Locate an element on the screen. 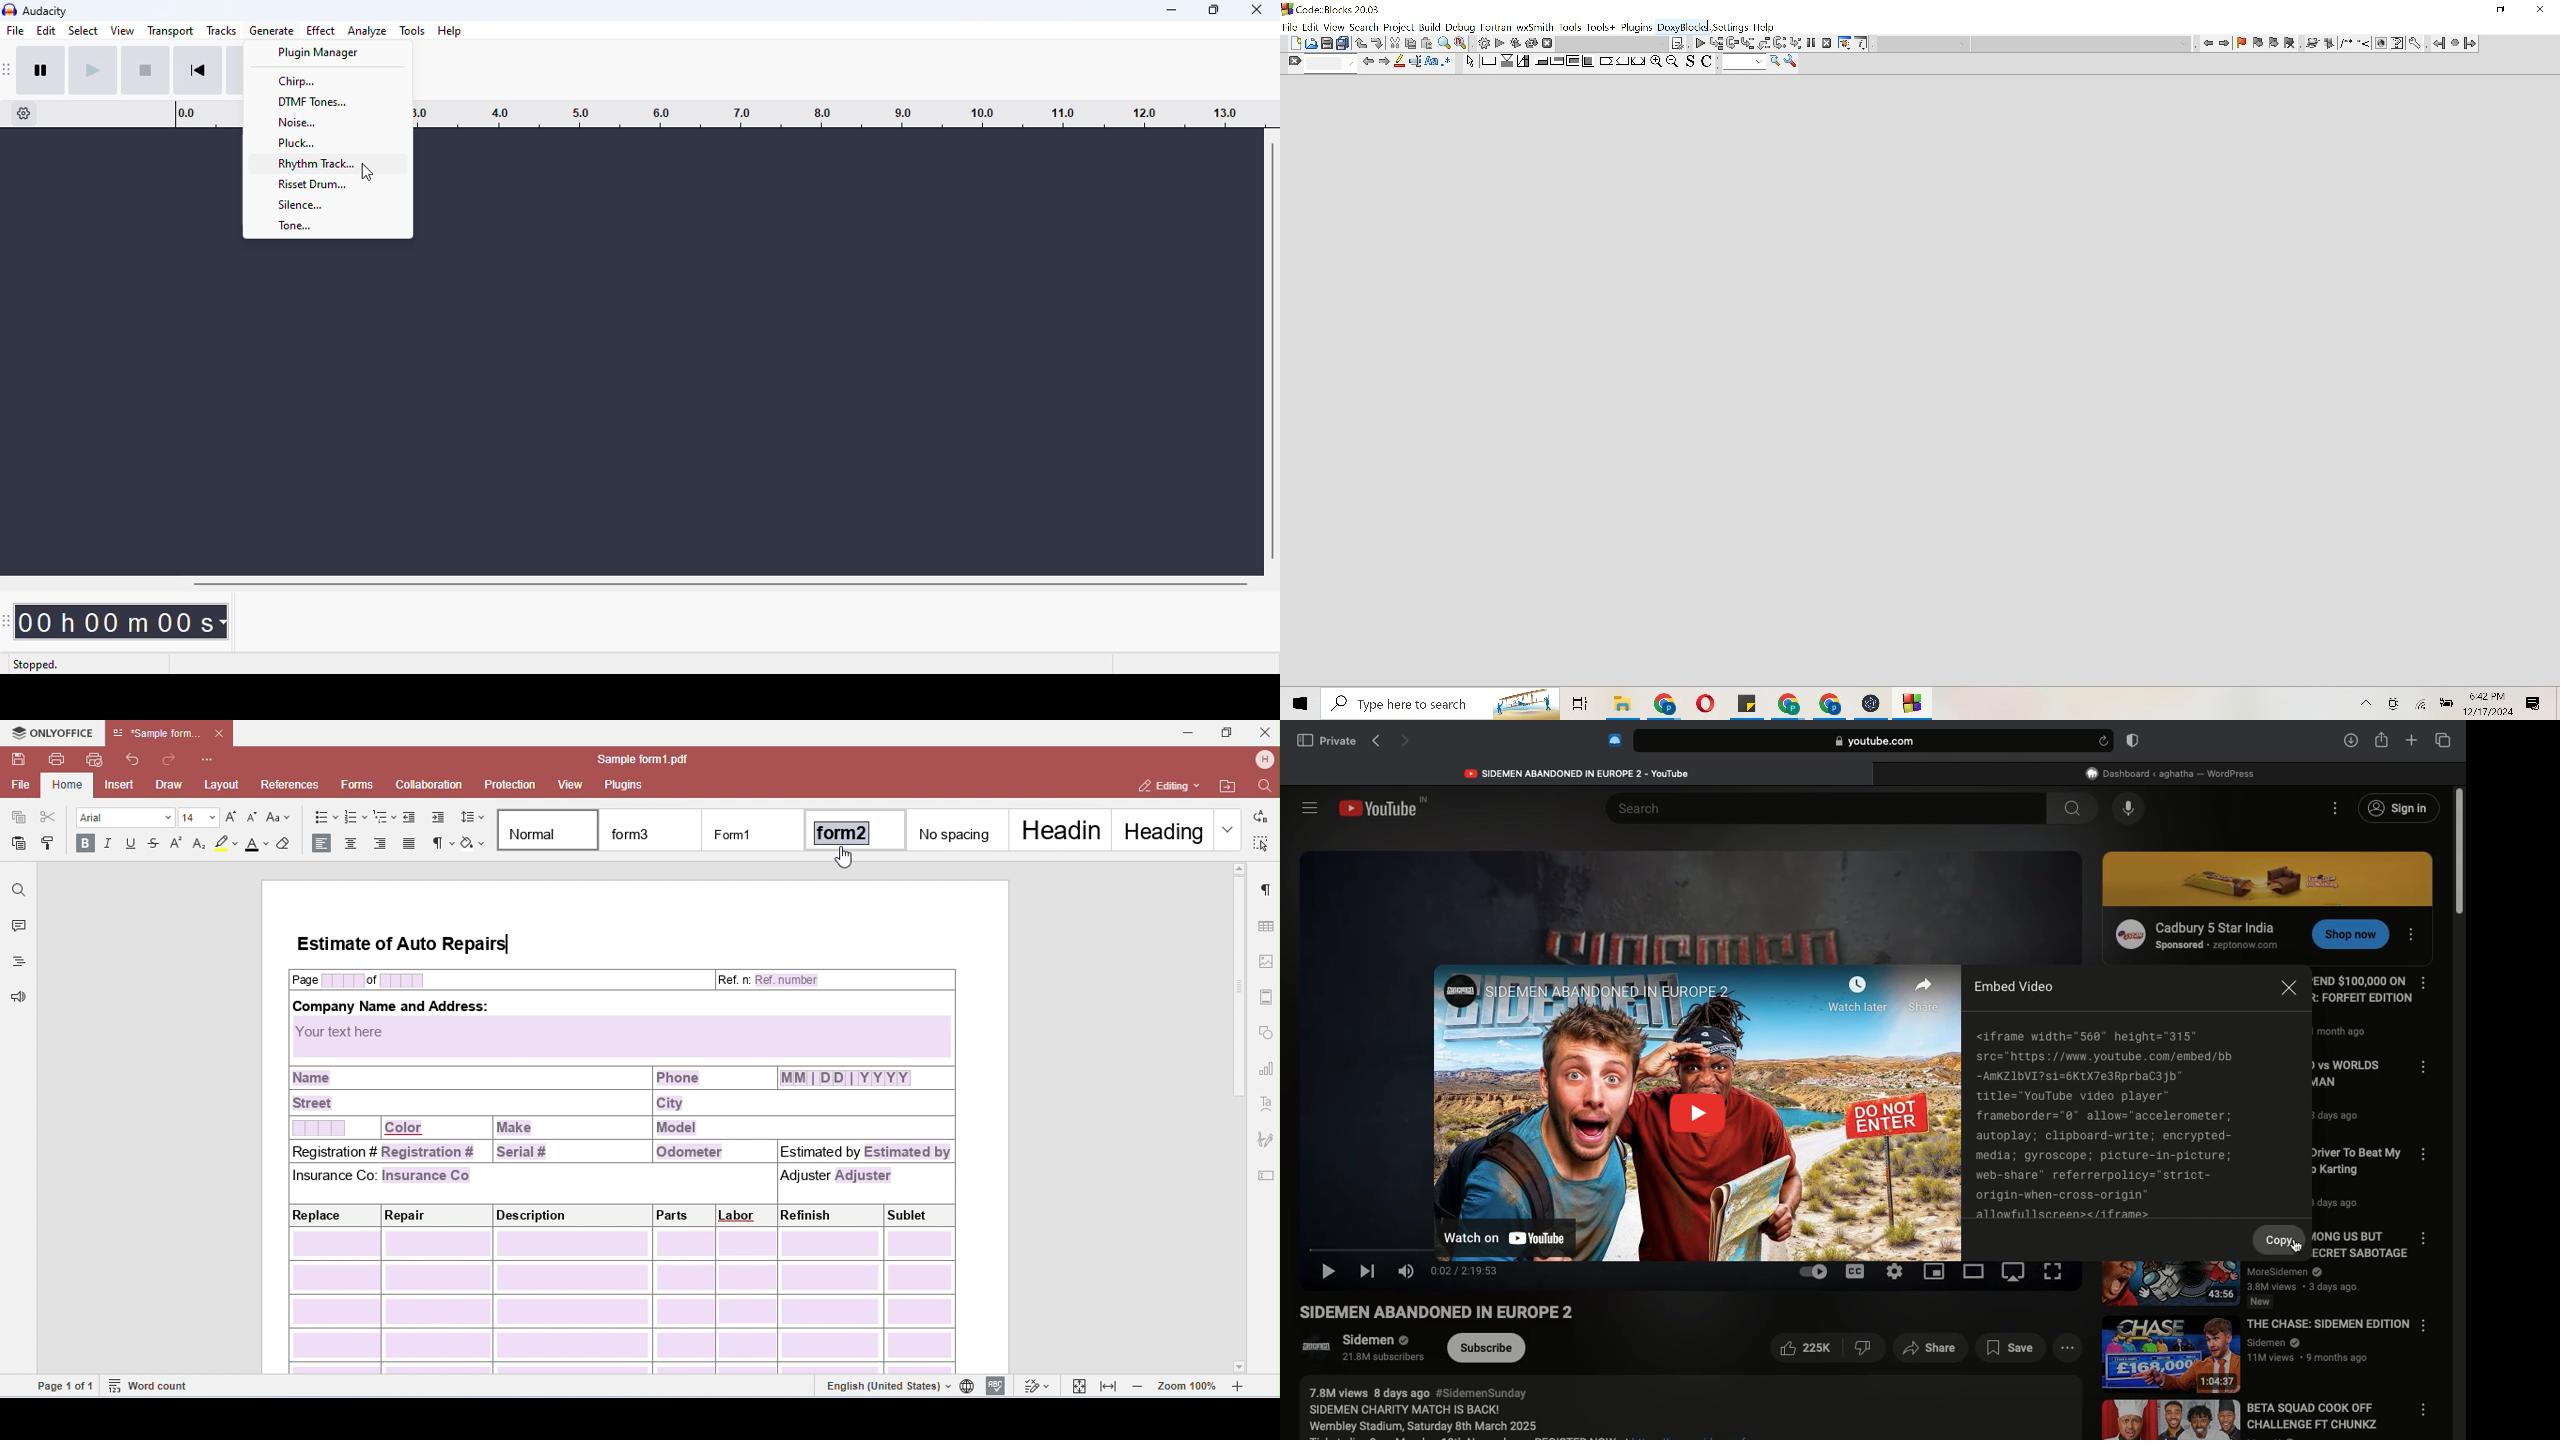 This screenshot has width=2576, height=1456. Pencil is located at coordinates (1401, 61).